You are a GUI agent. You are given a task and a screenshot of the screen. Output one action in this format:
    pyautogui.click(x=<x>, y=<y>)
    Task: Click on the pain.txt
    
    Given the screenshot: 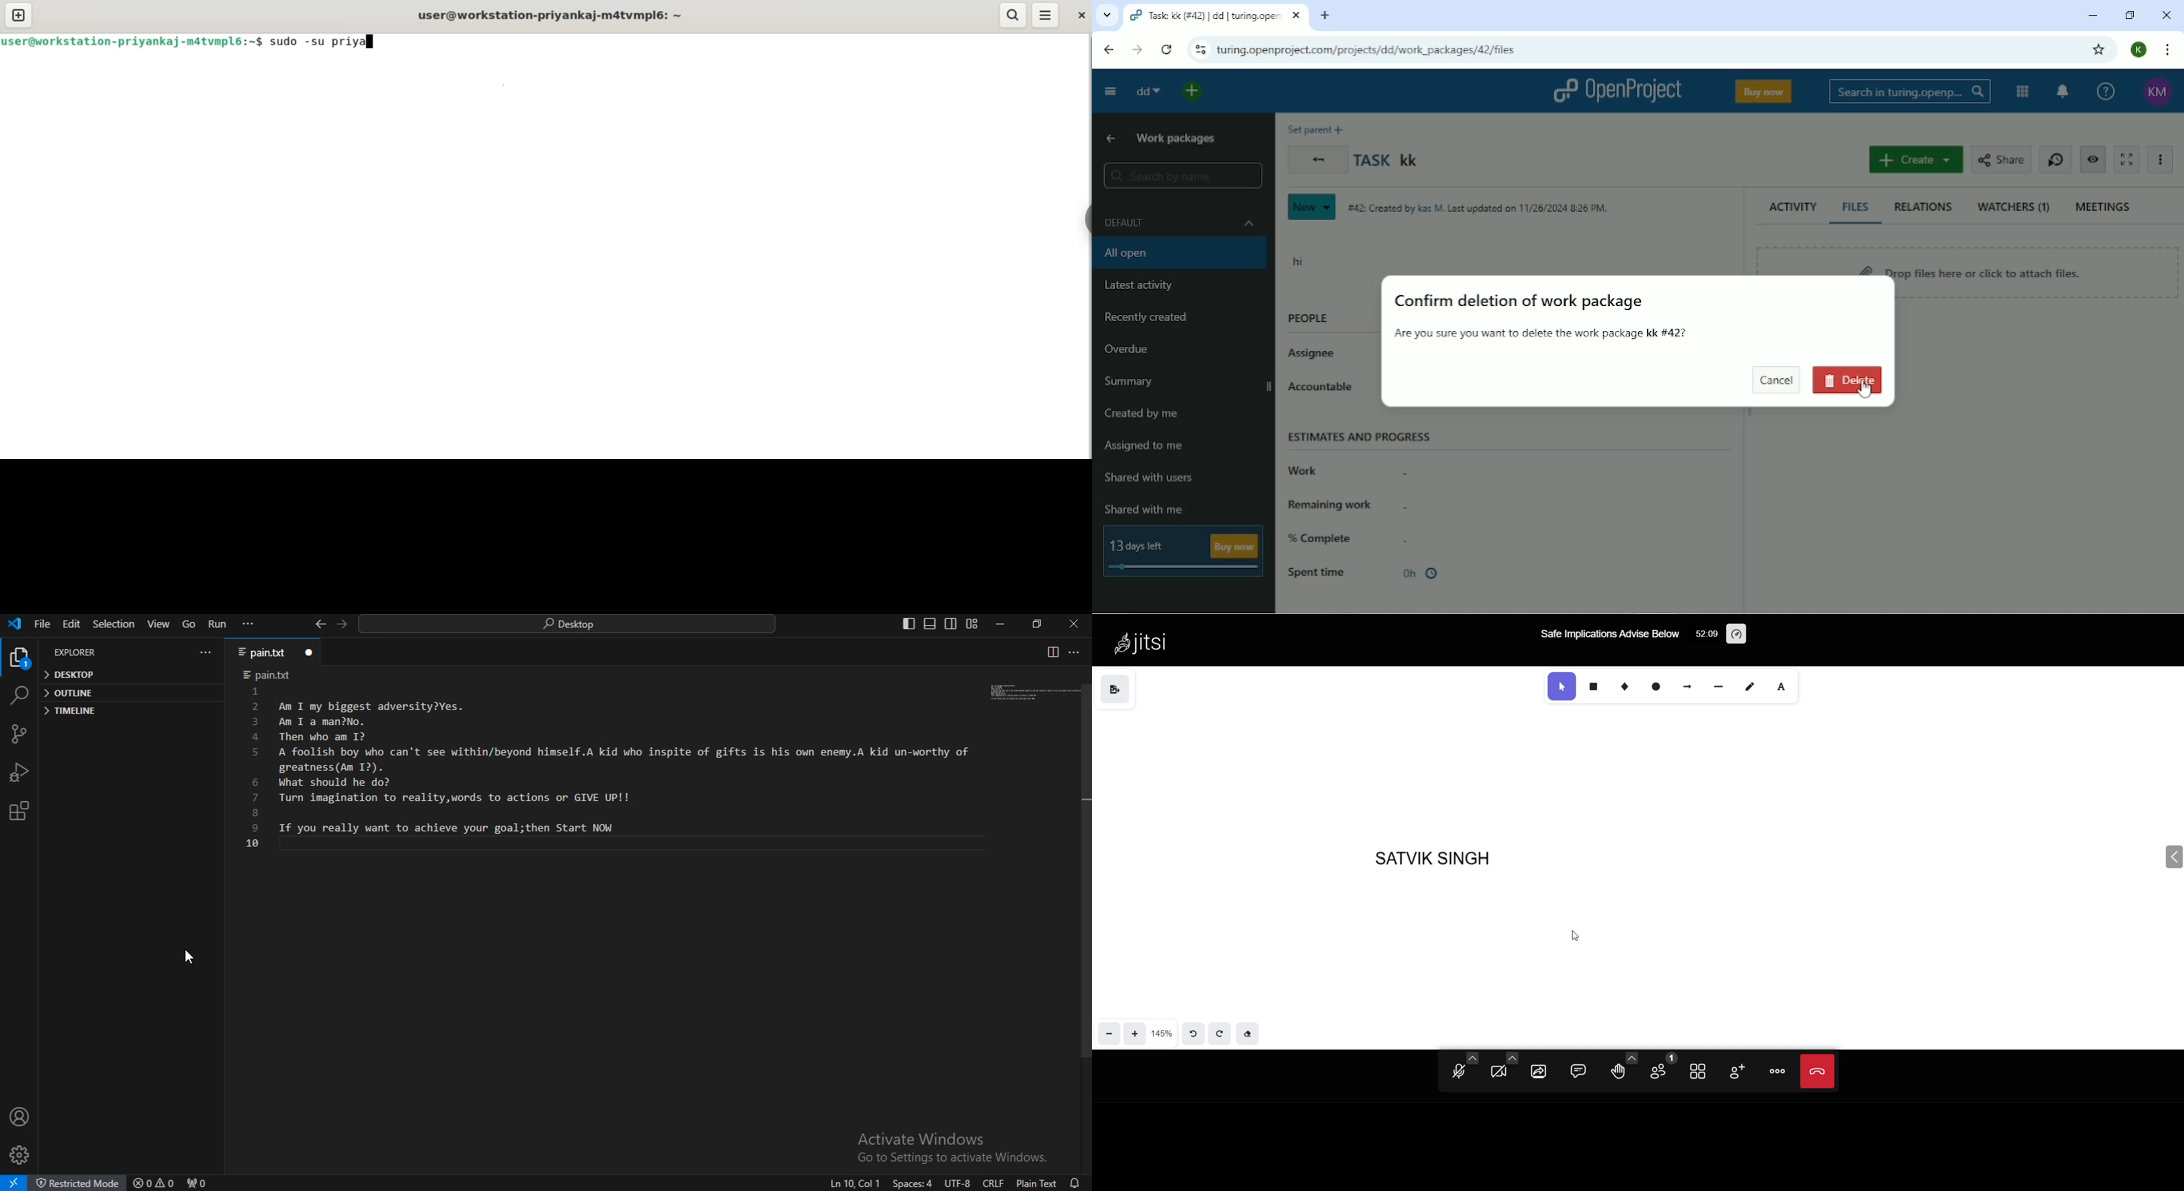 What is the action you would take?
    pyautogui.click(x=272, y=676)
    